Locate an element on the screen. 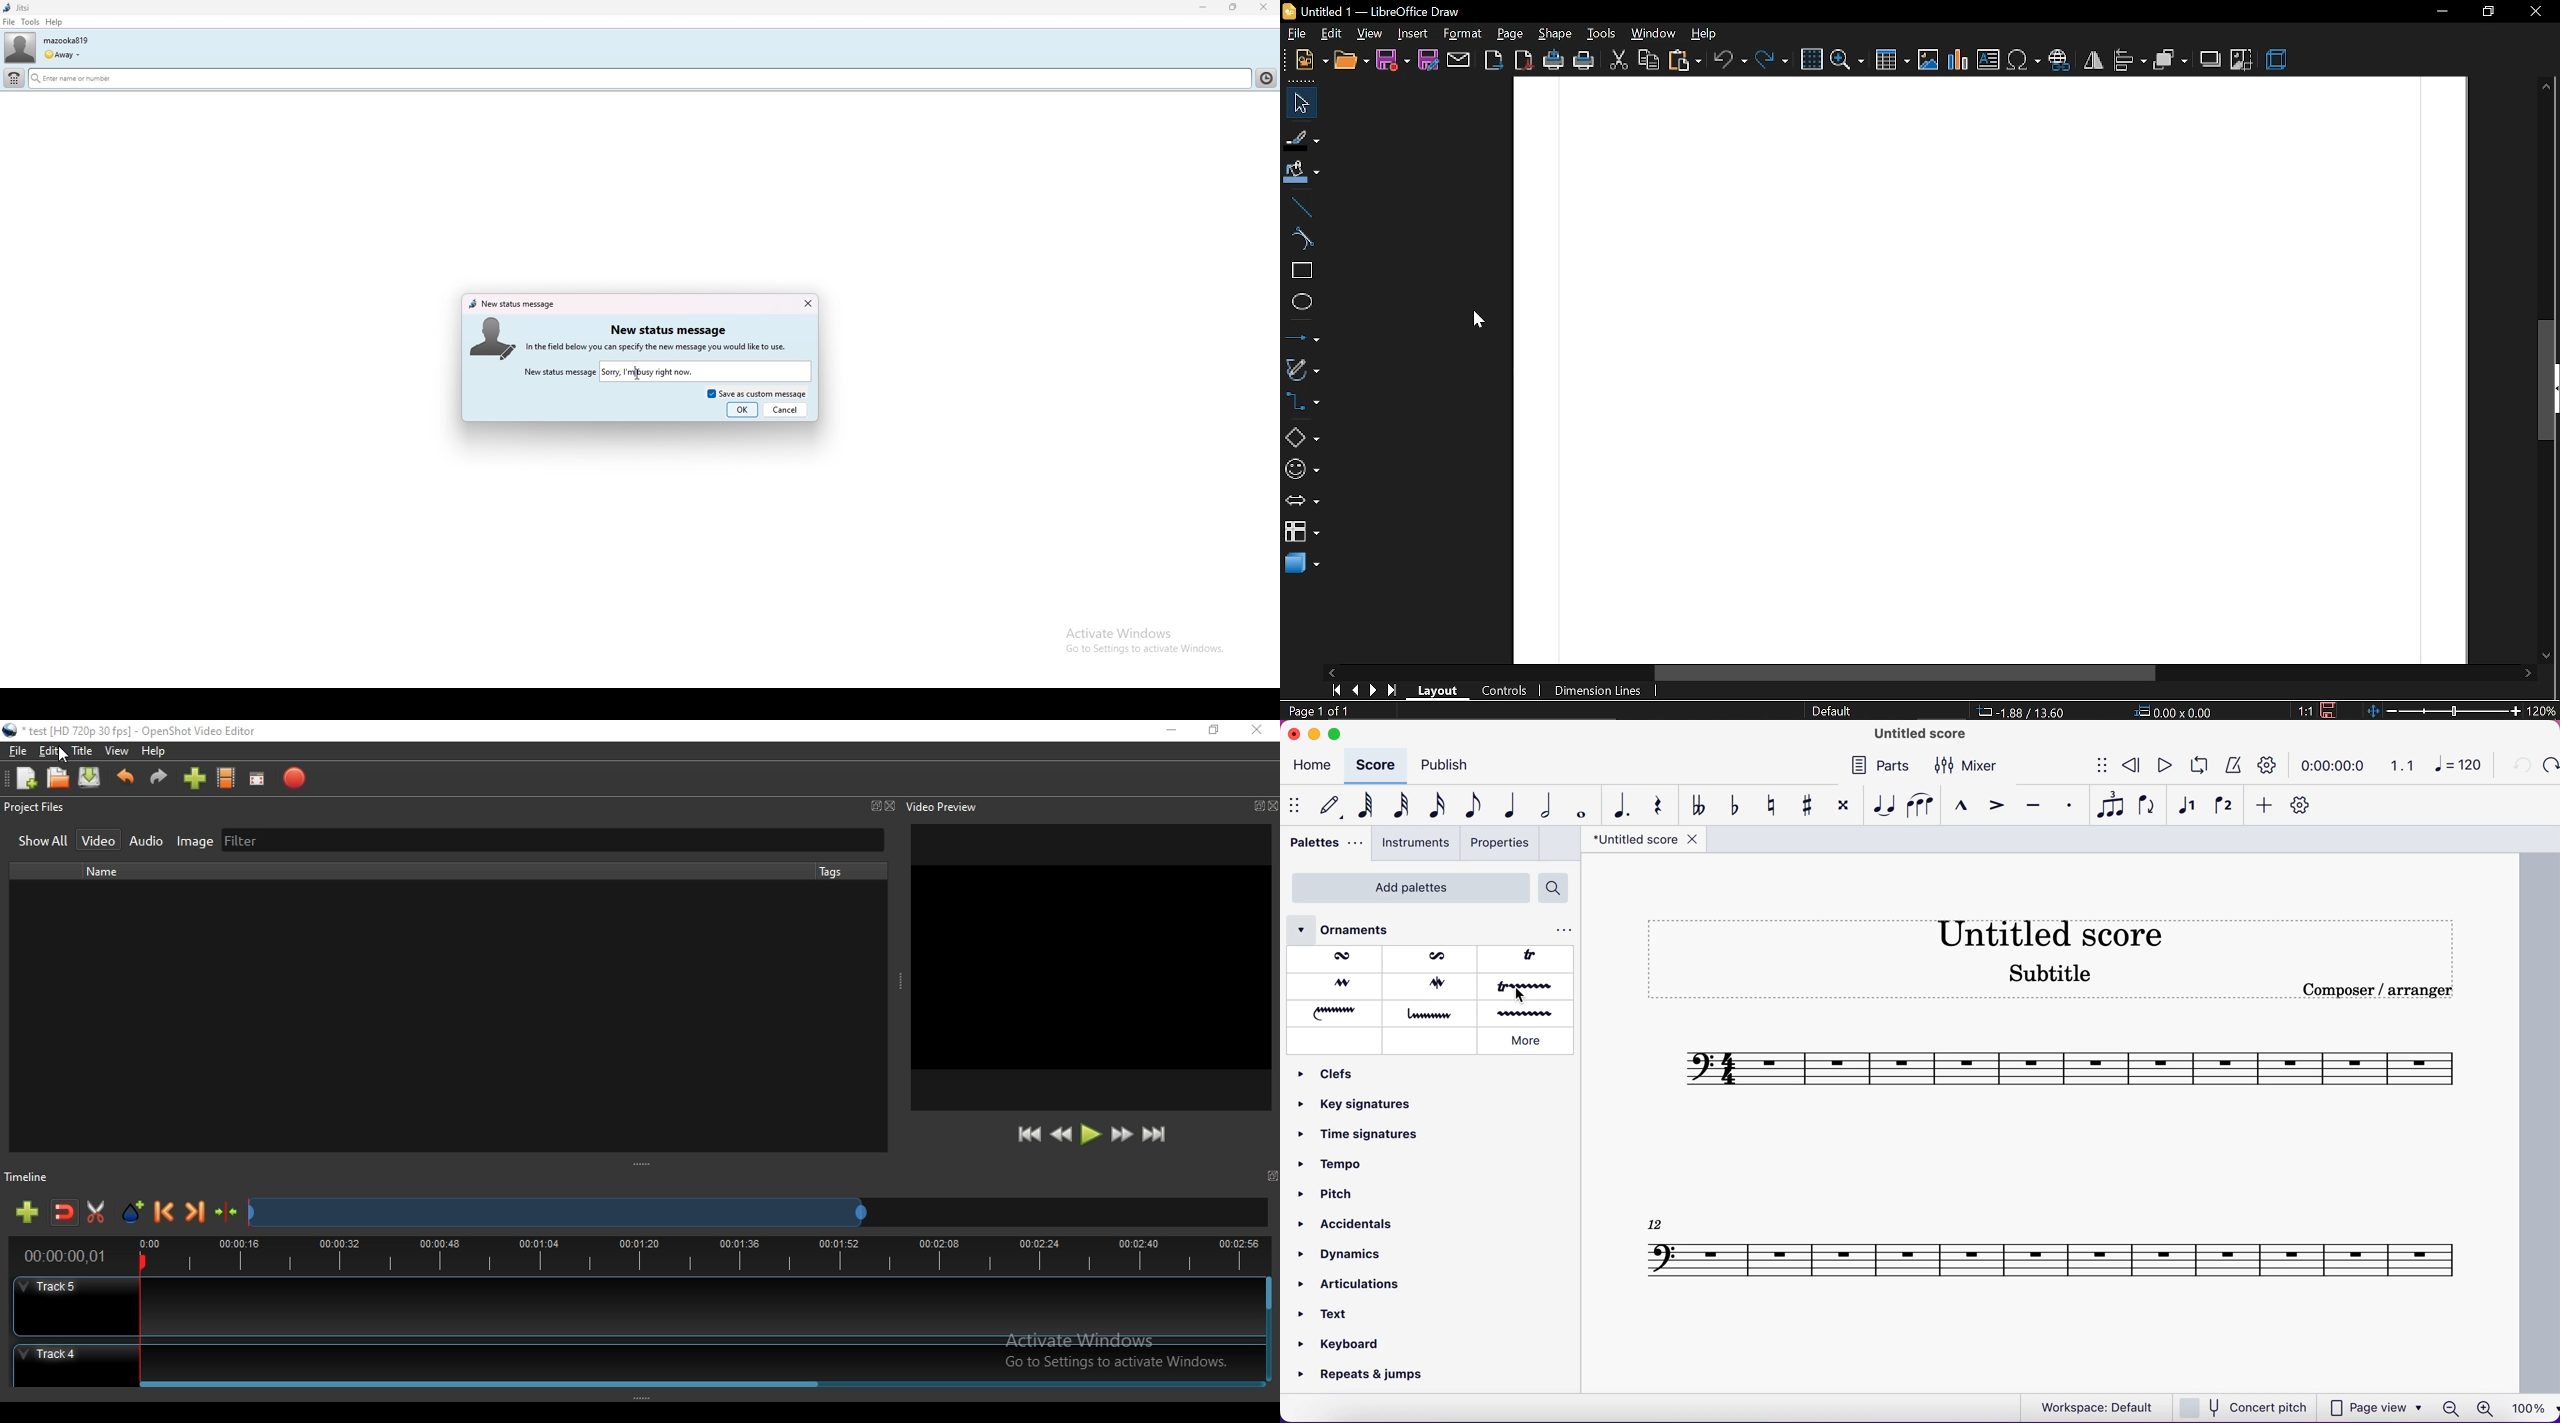 This screenshot has width=2576, height=1428. palettes is located at coordinates (1322, 846).